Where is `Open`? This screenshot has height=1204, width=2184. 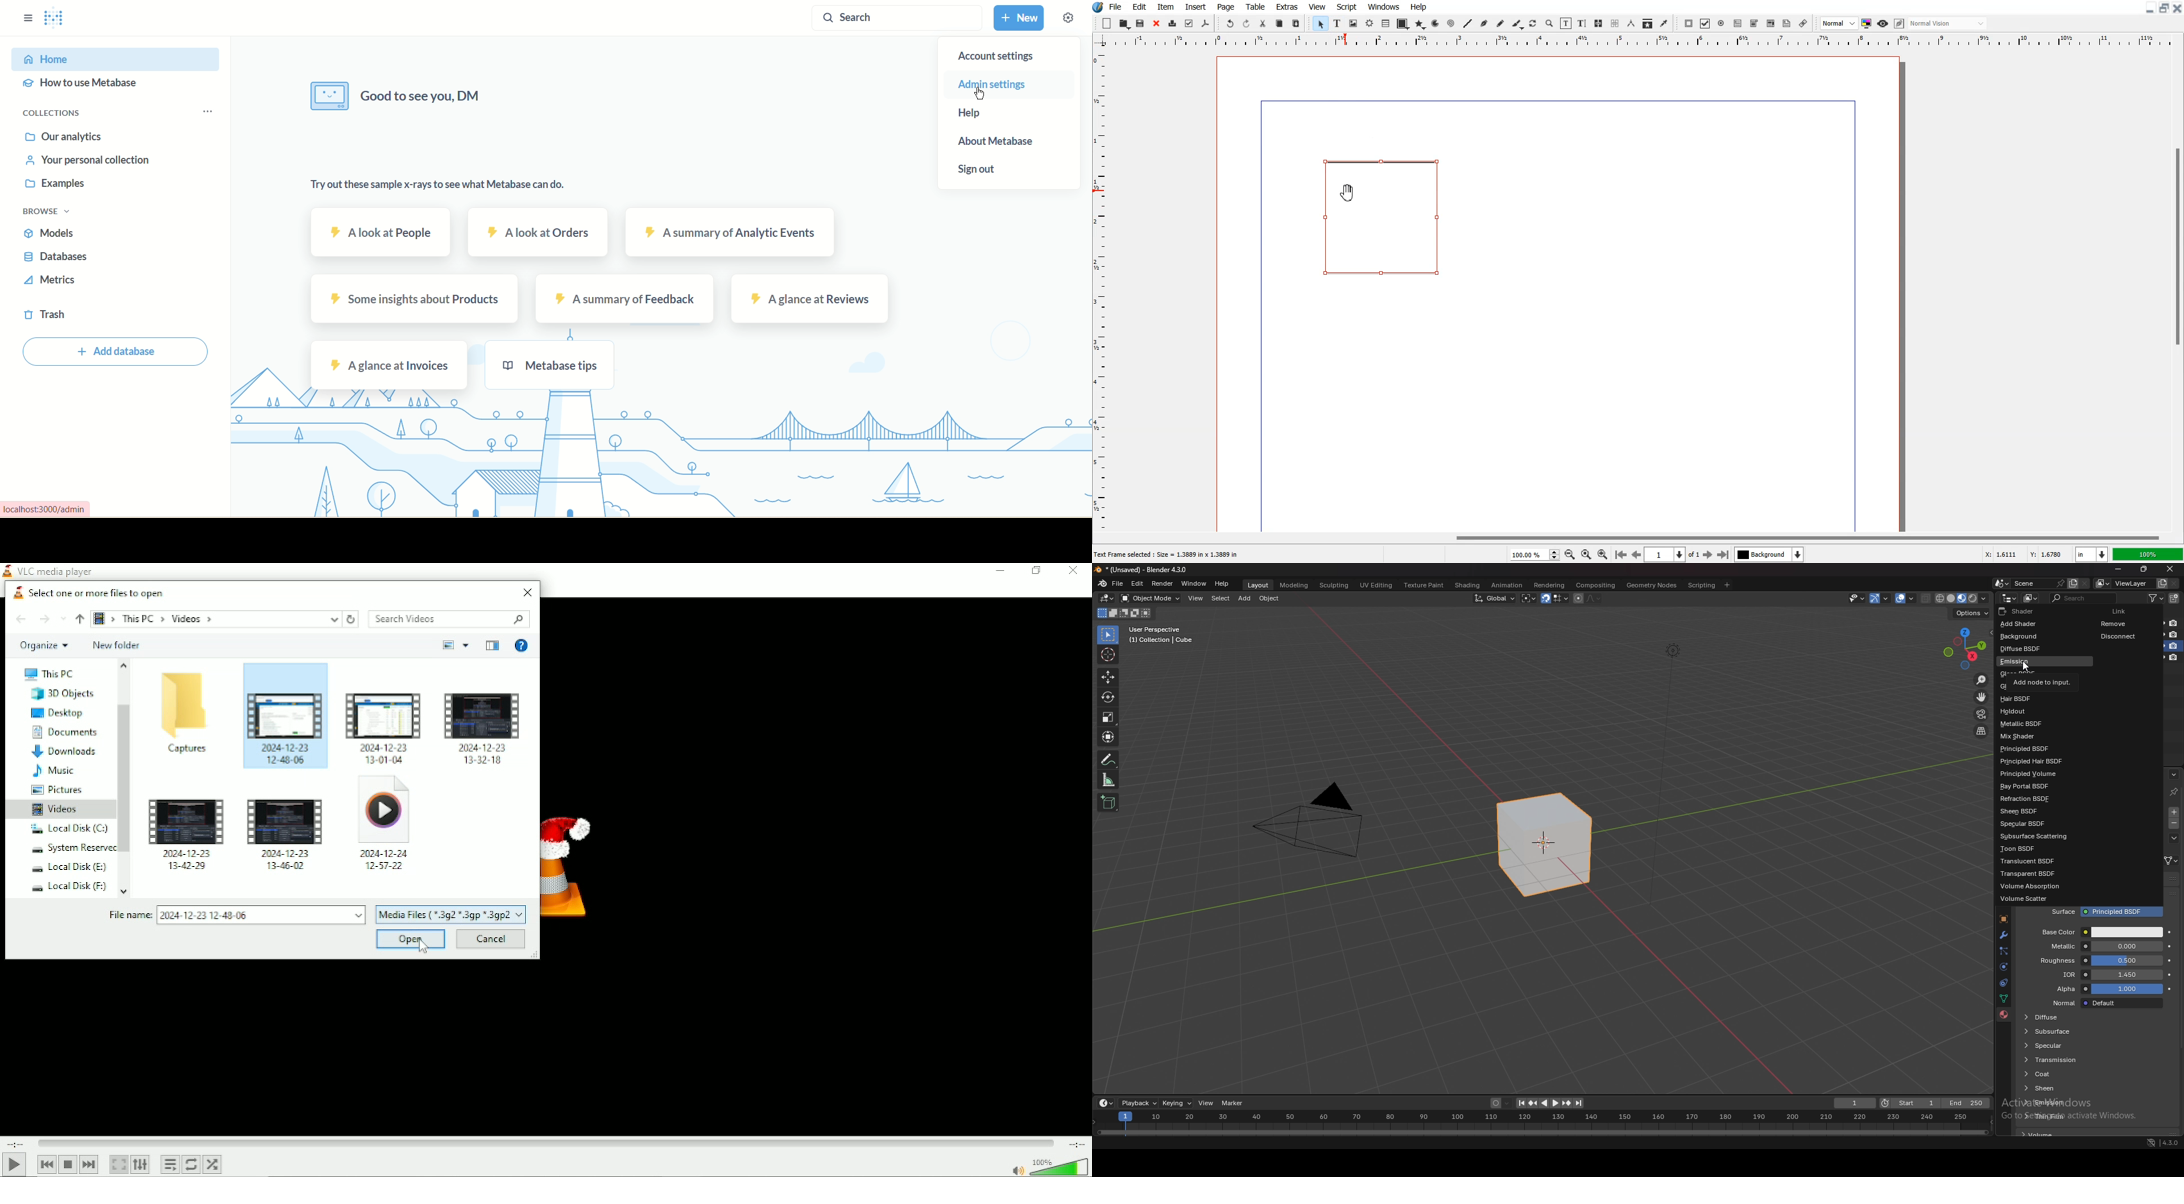
Open is located at coordinates (413, 939).